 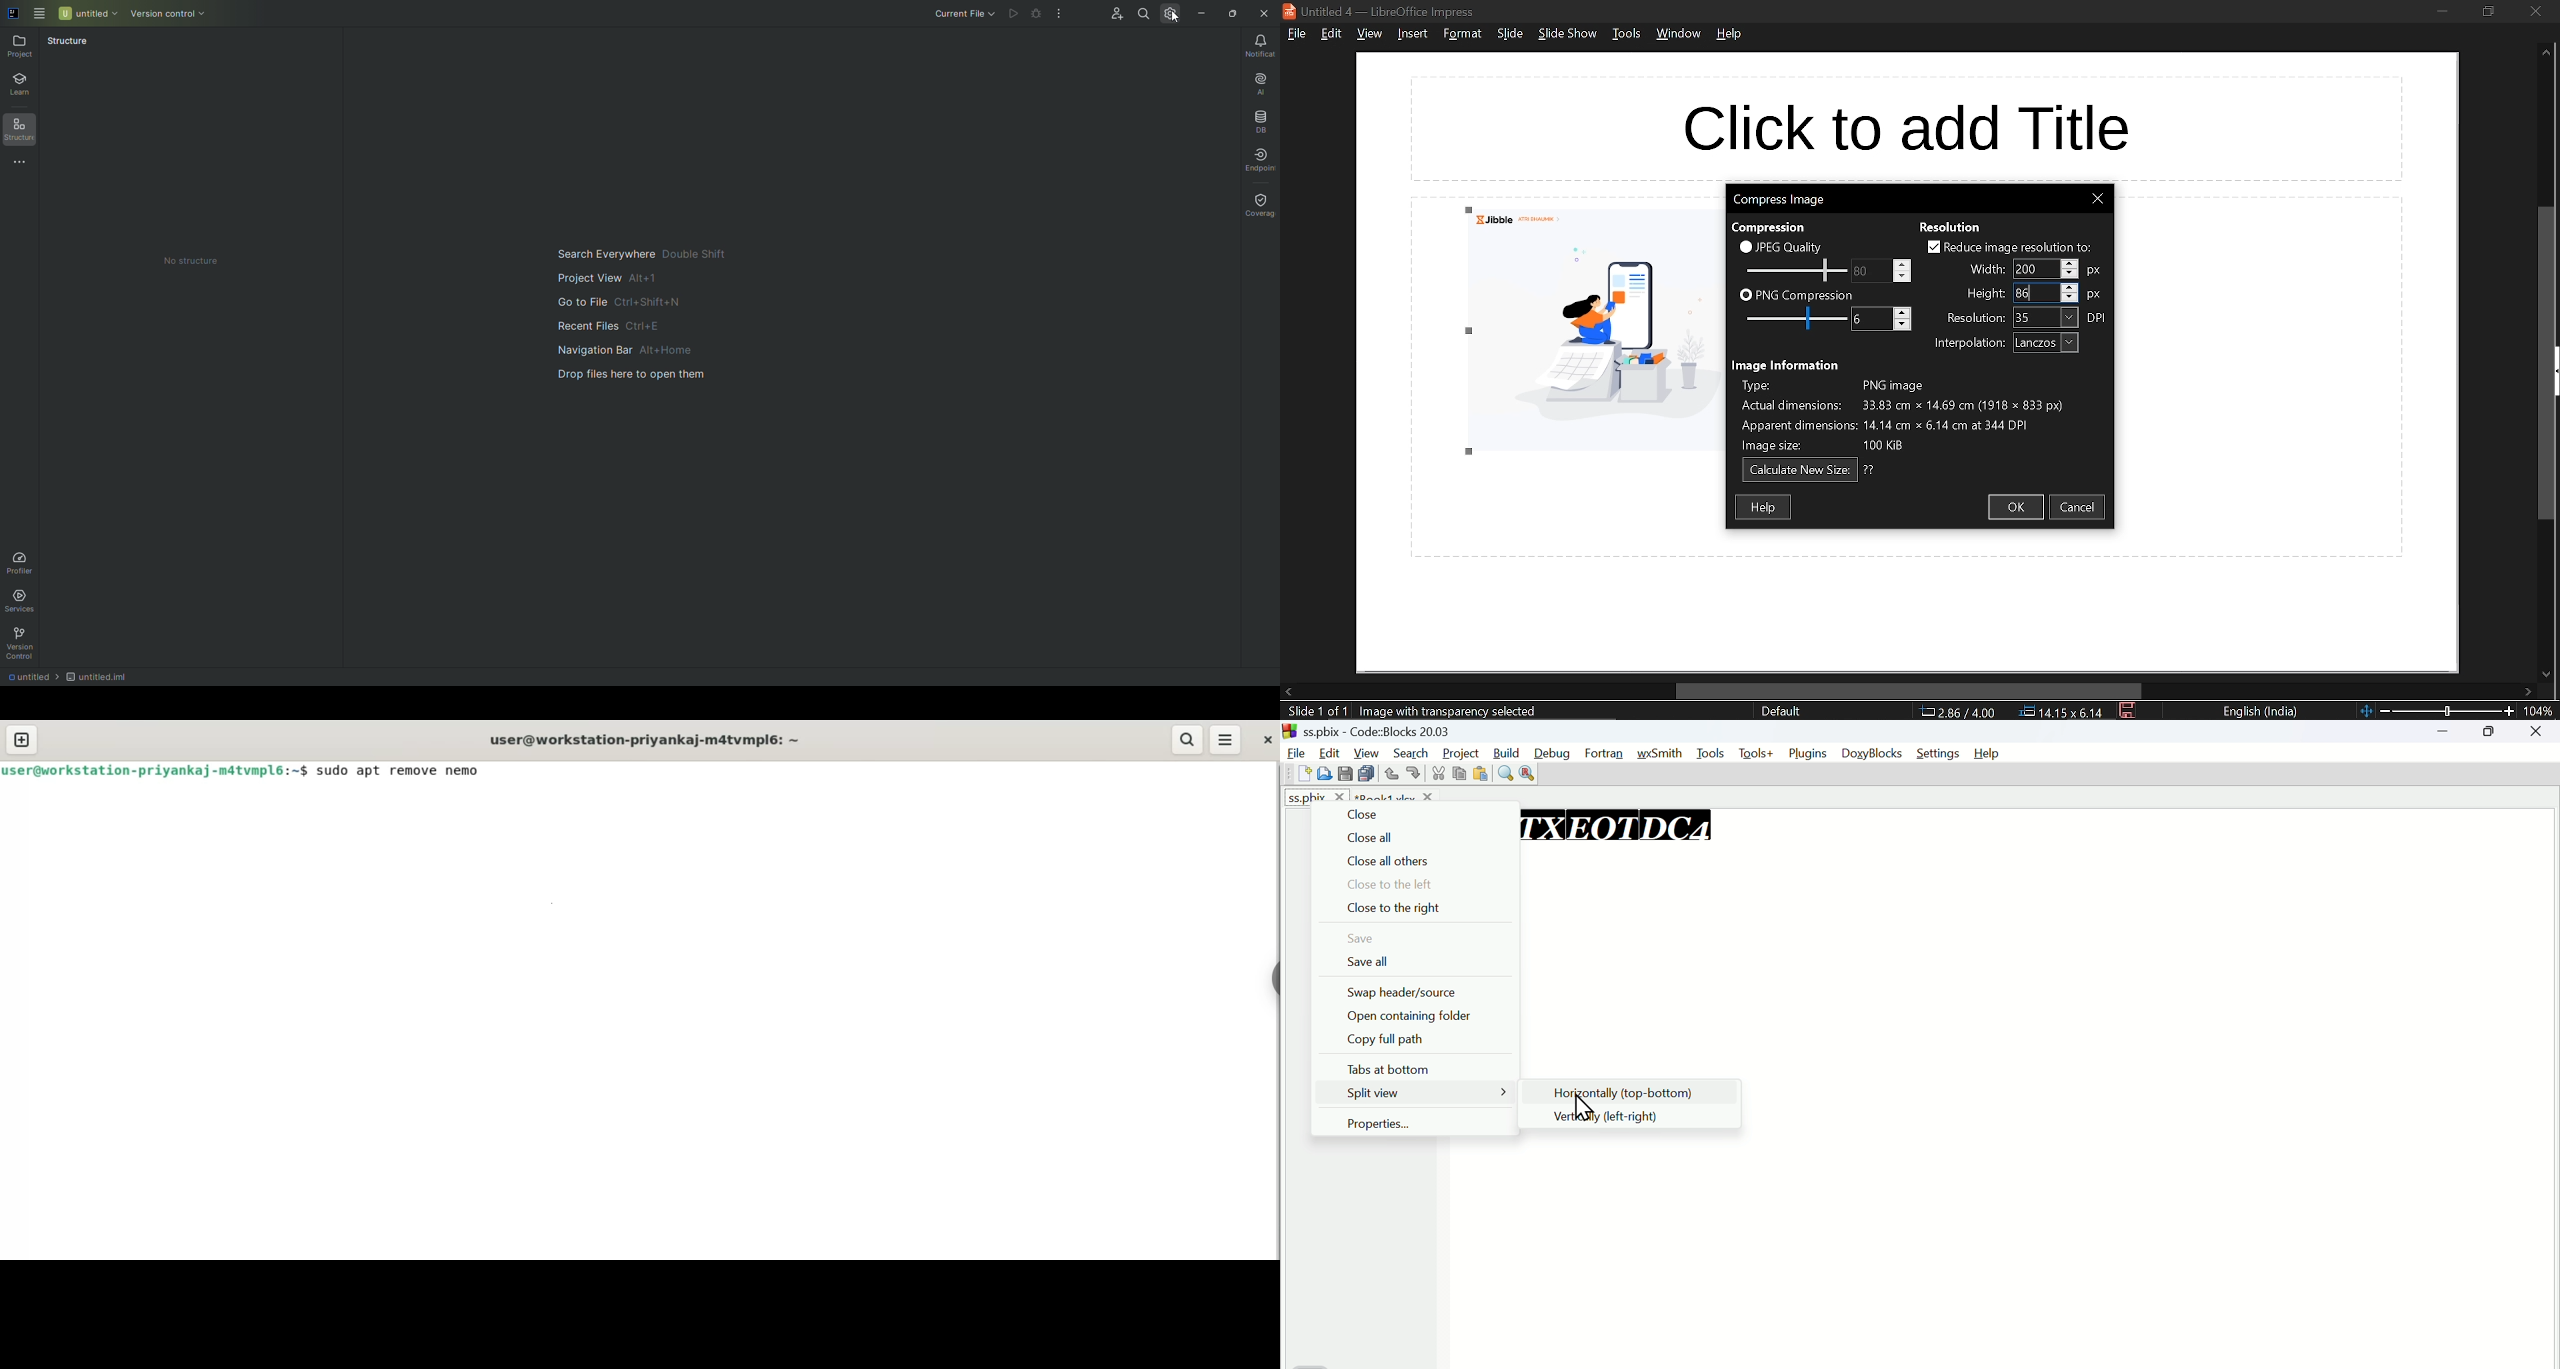 What do you see at coordinates (23, 561) in the screenshot?
I see `Profiler` at bounding box center [23, 561].